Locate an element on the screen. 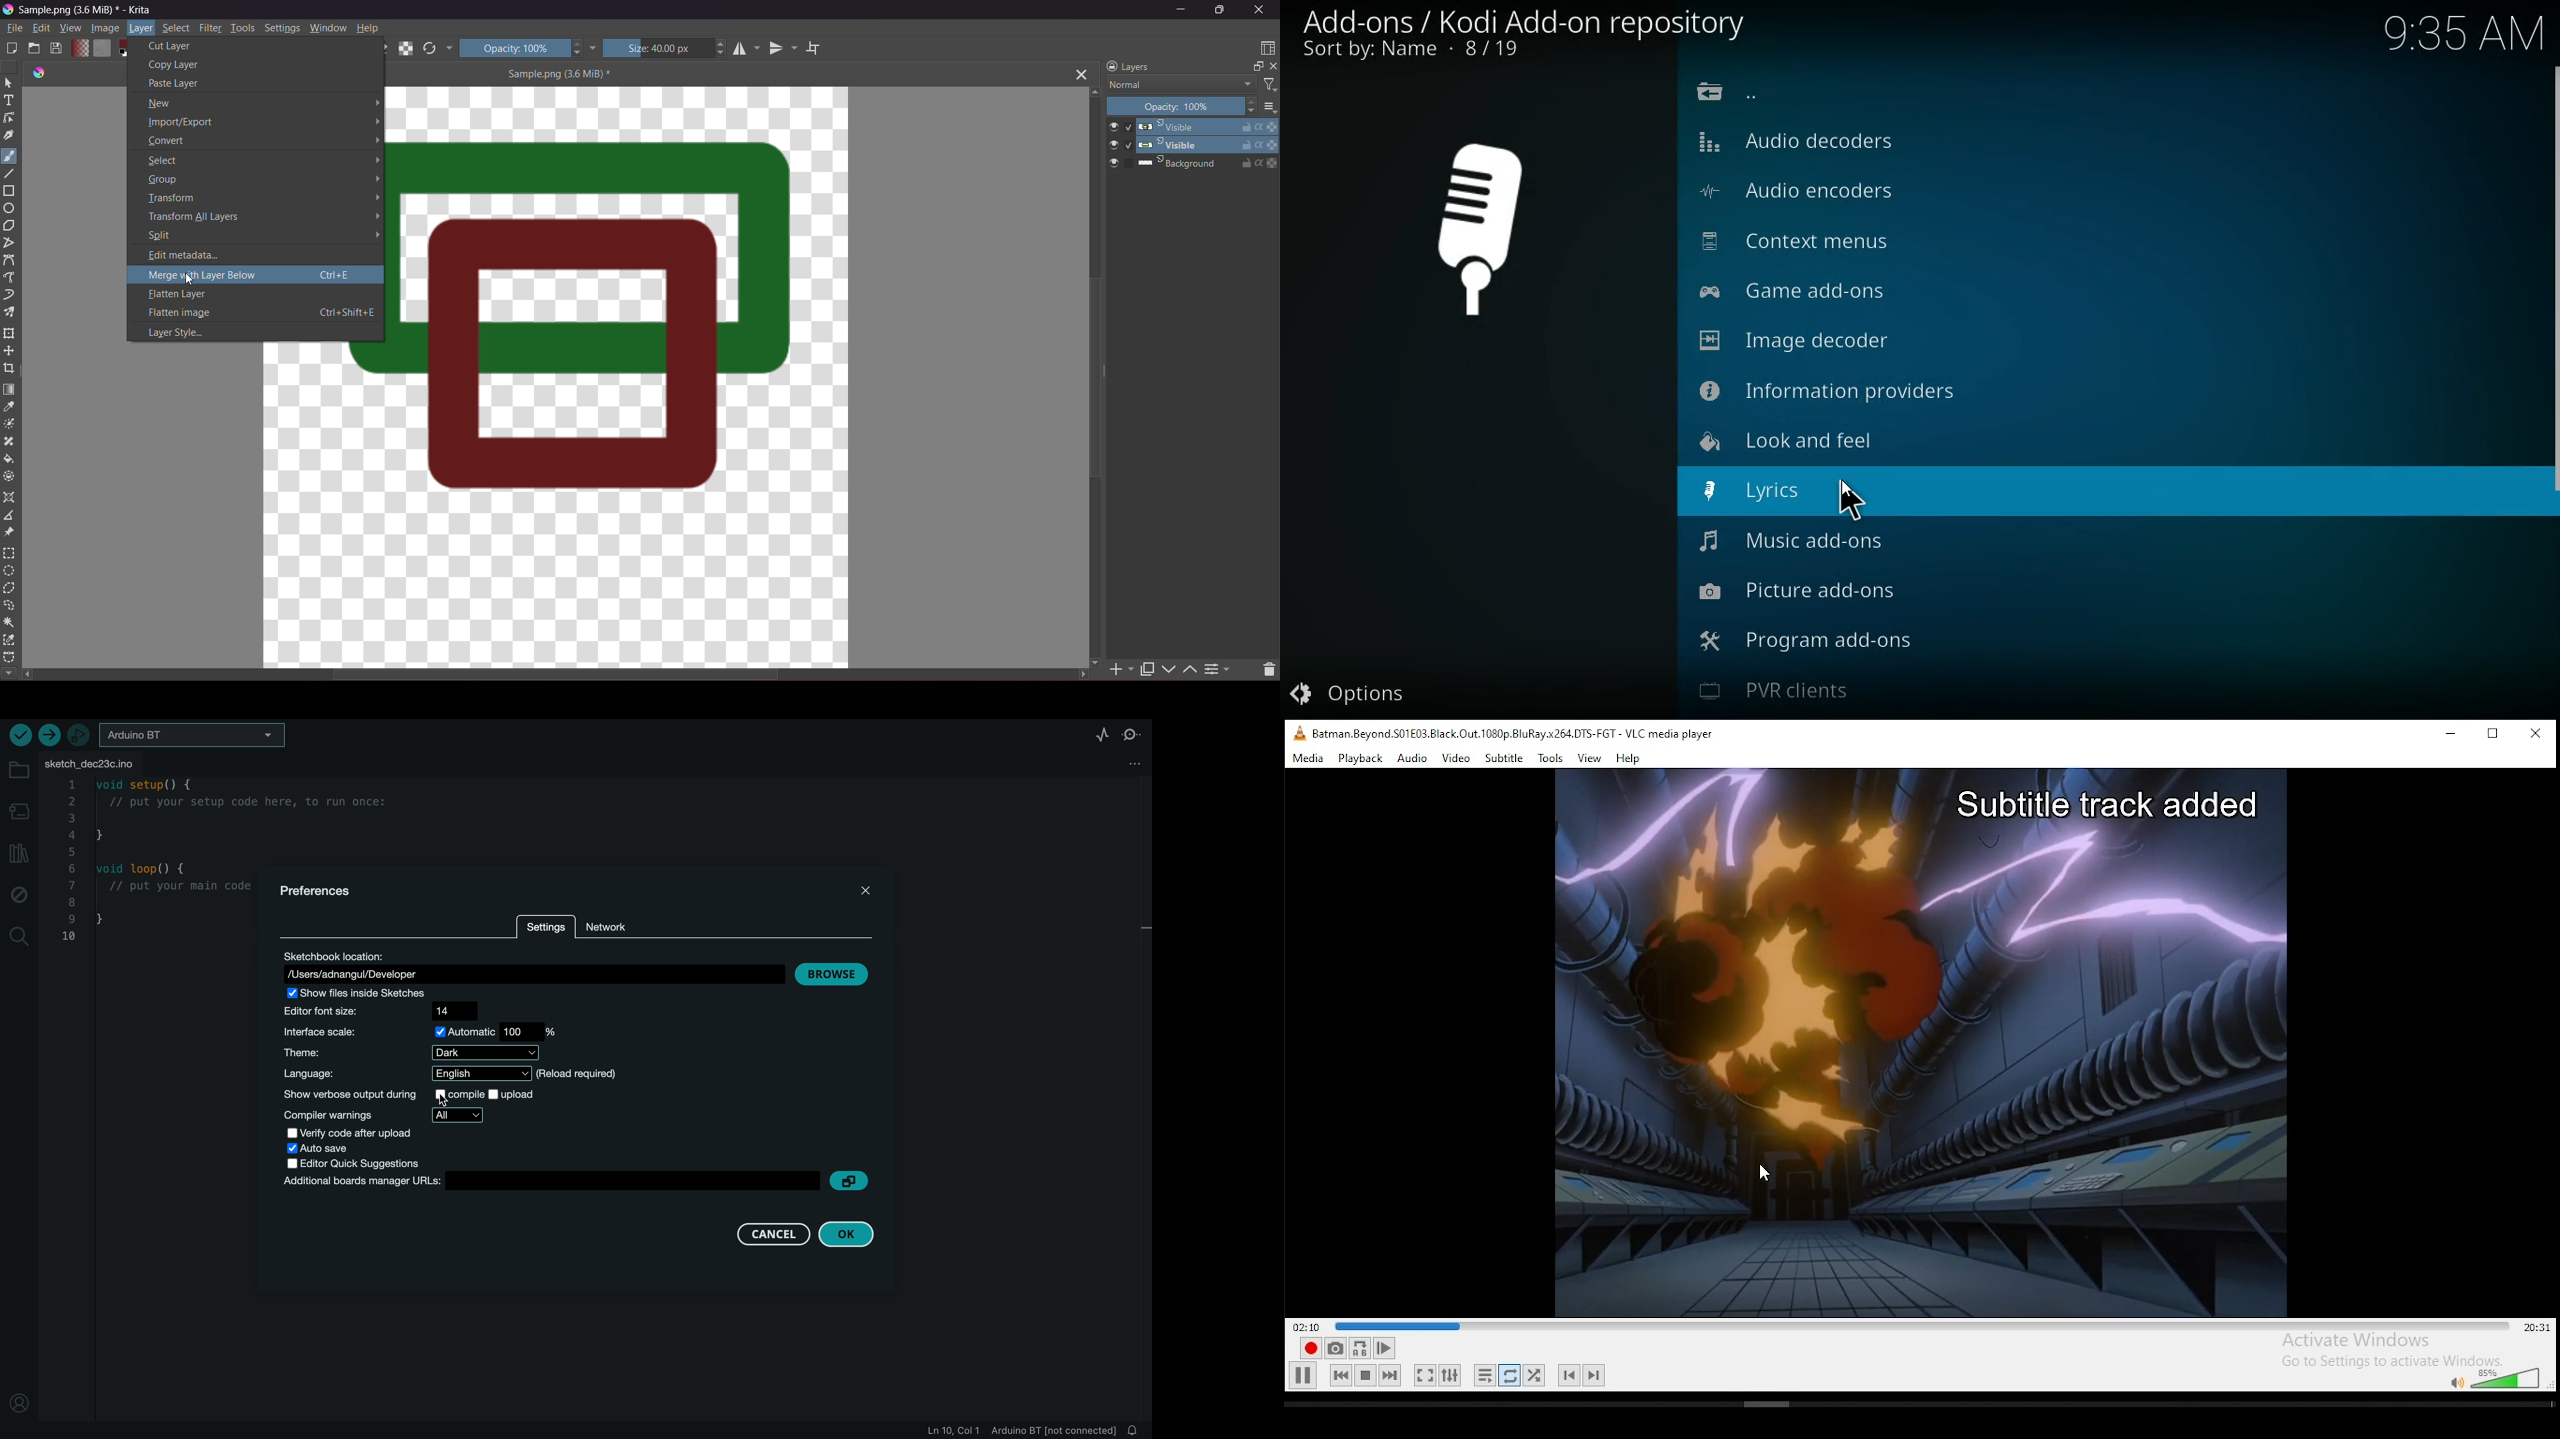  Save is located at coordinates (56, 49).